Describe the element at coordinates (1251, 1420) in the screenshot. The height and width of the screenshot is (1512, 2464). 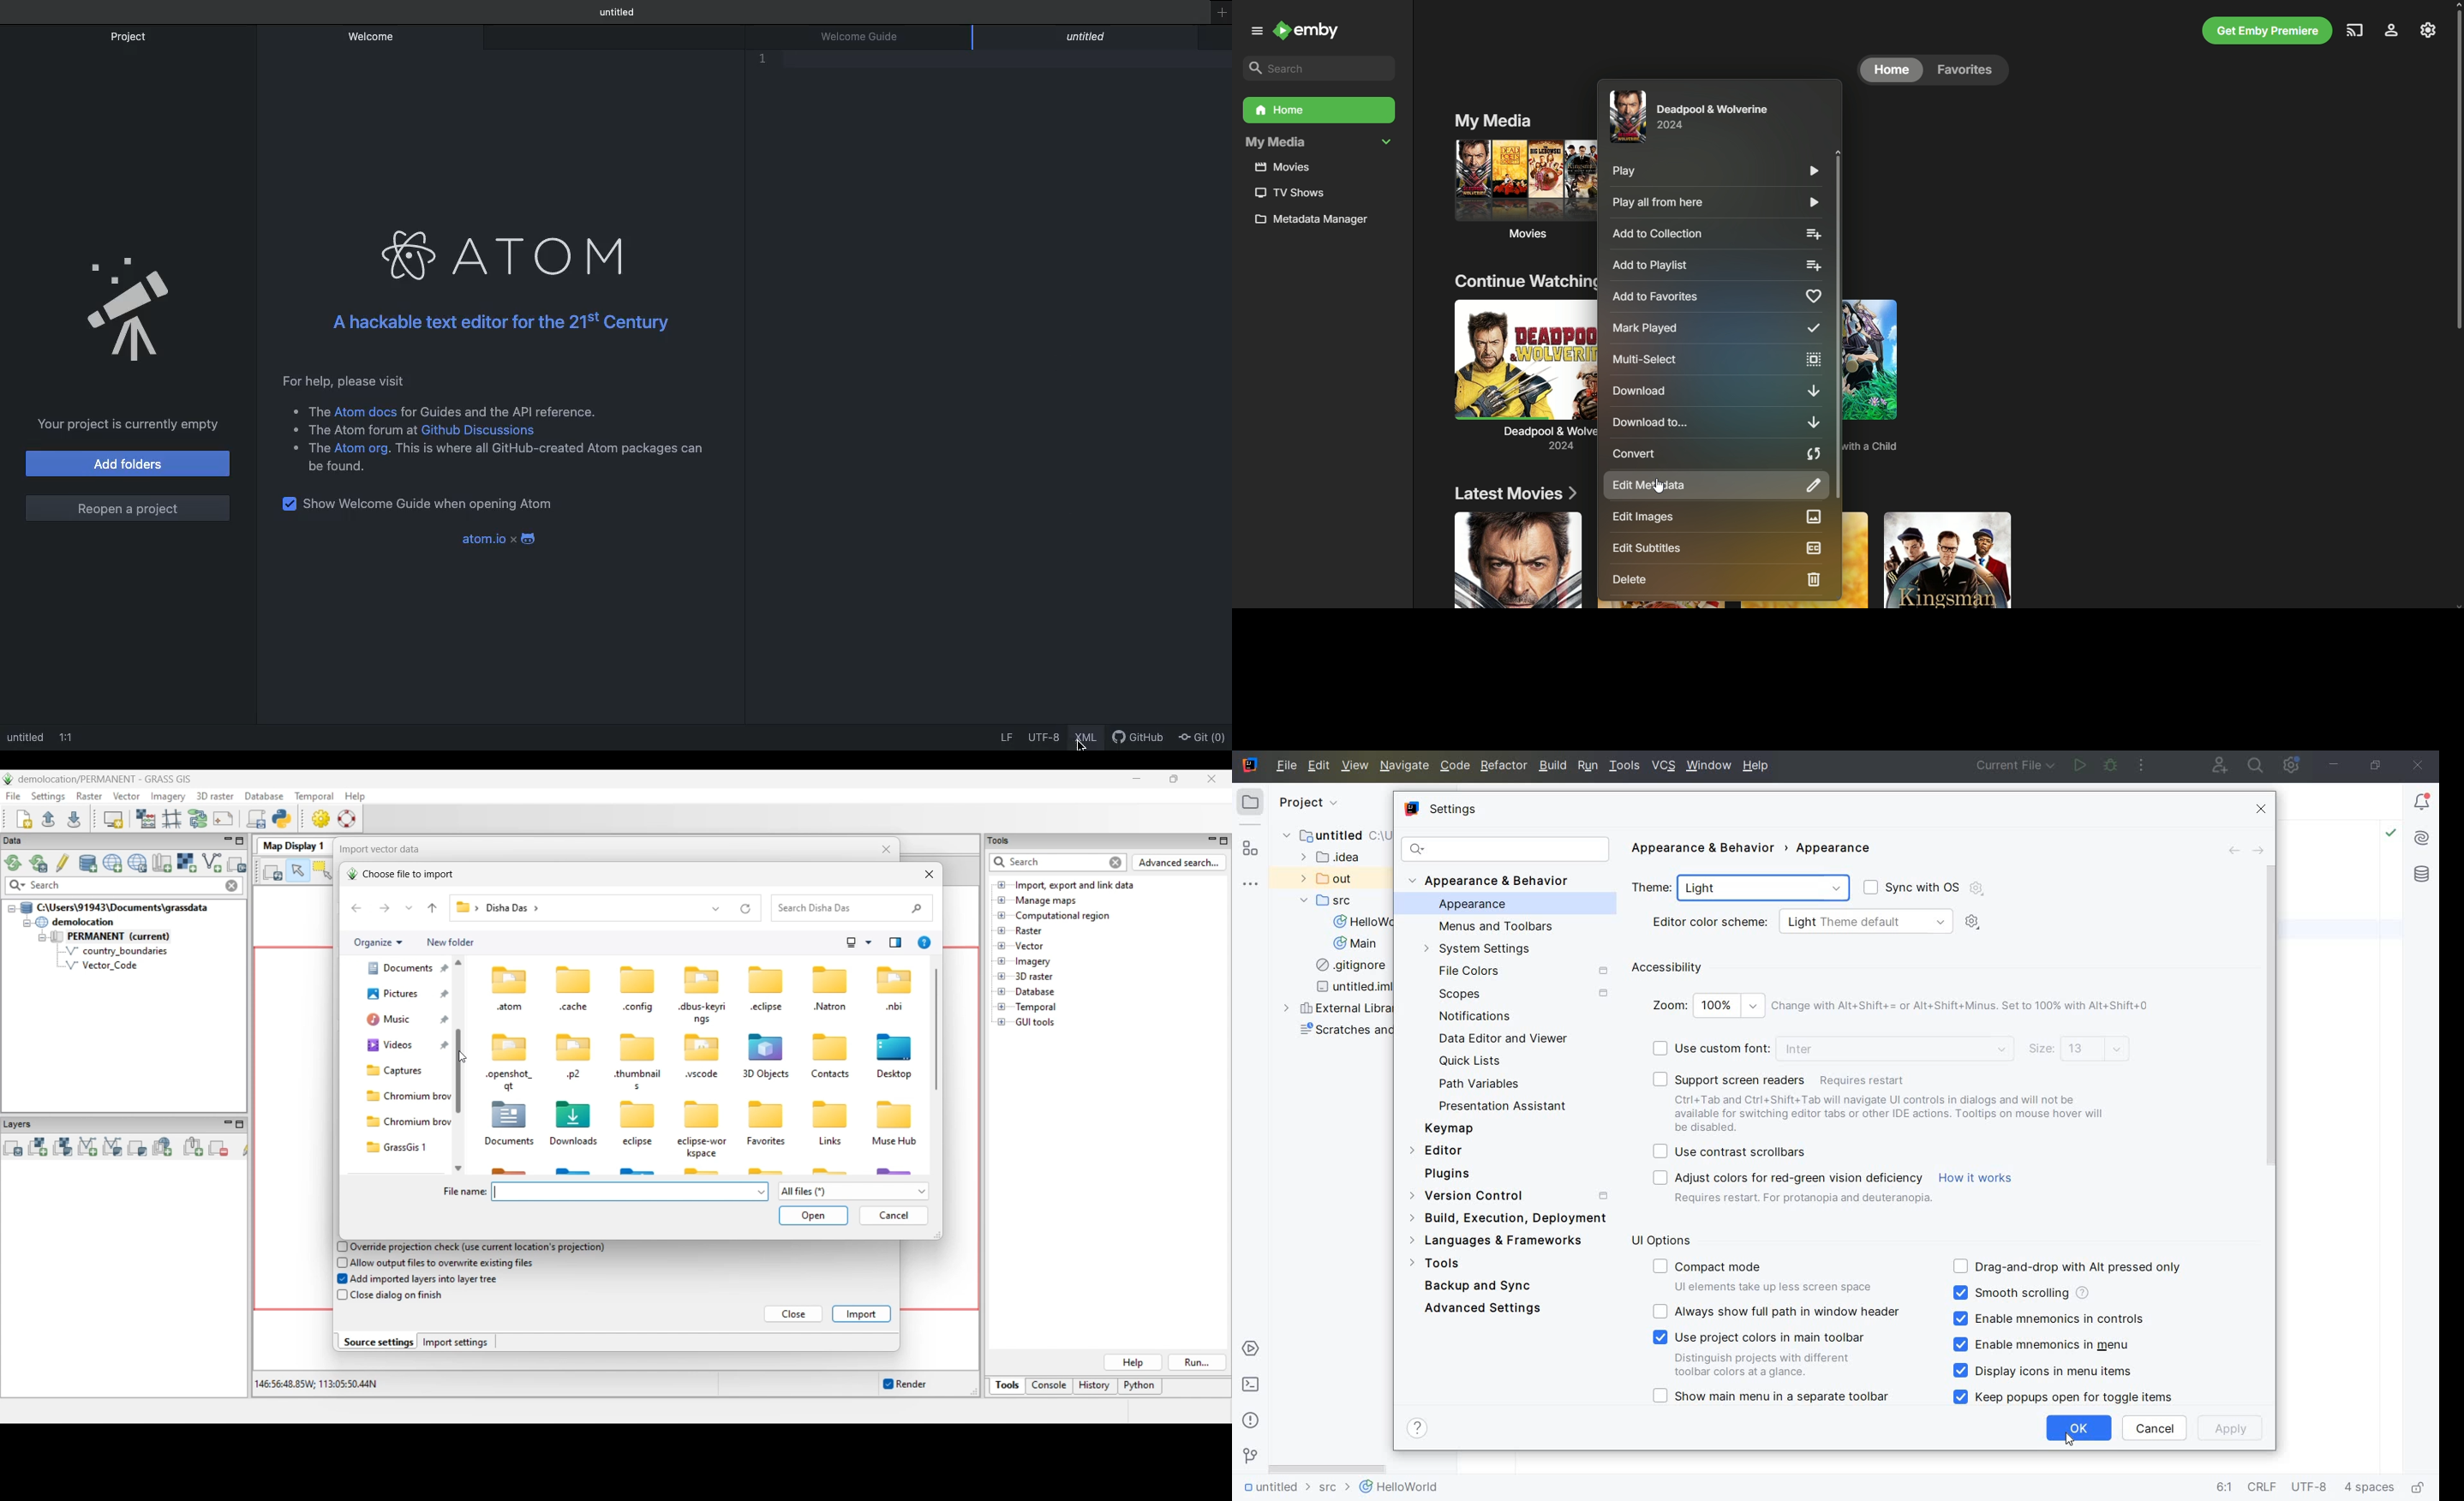
I see `PROBLEMS` at that location.